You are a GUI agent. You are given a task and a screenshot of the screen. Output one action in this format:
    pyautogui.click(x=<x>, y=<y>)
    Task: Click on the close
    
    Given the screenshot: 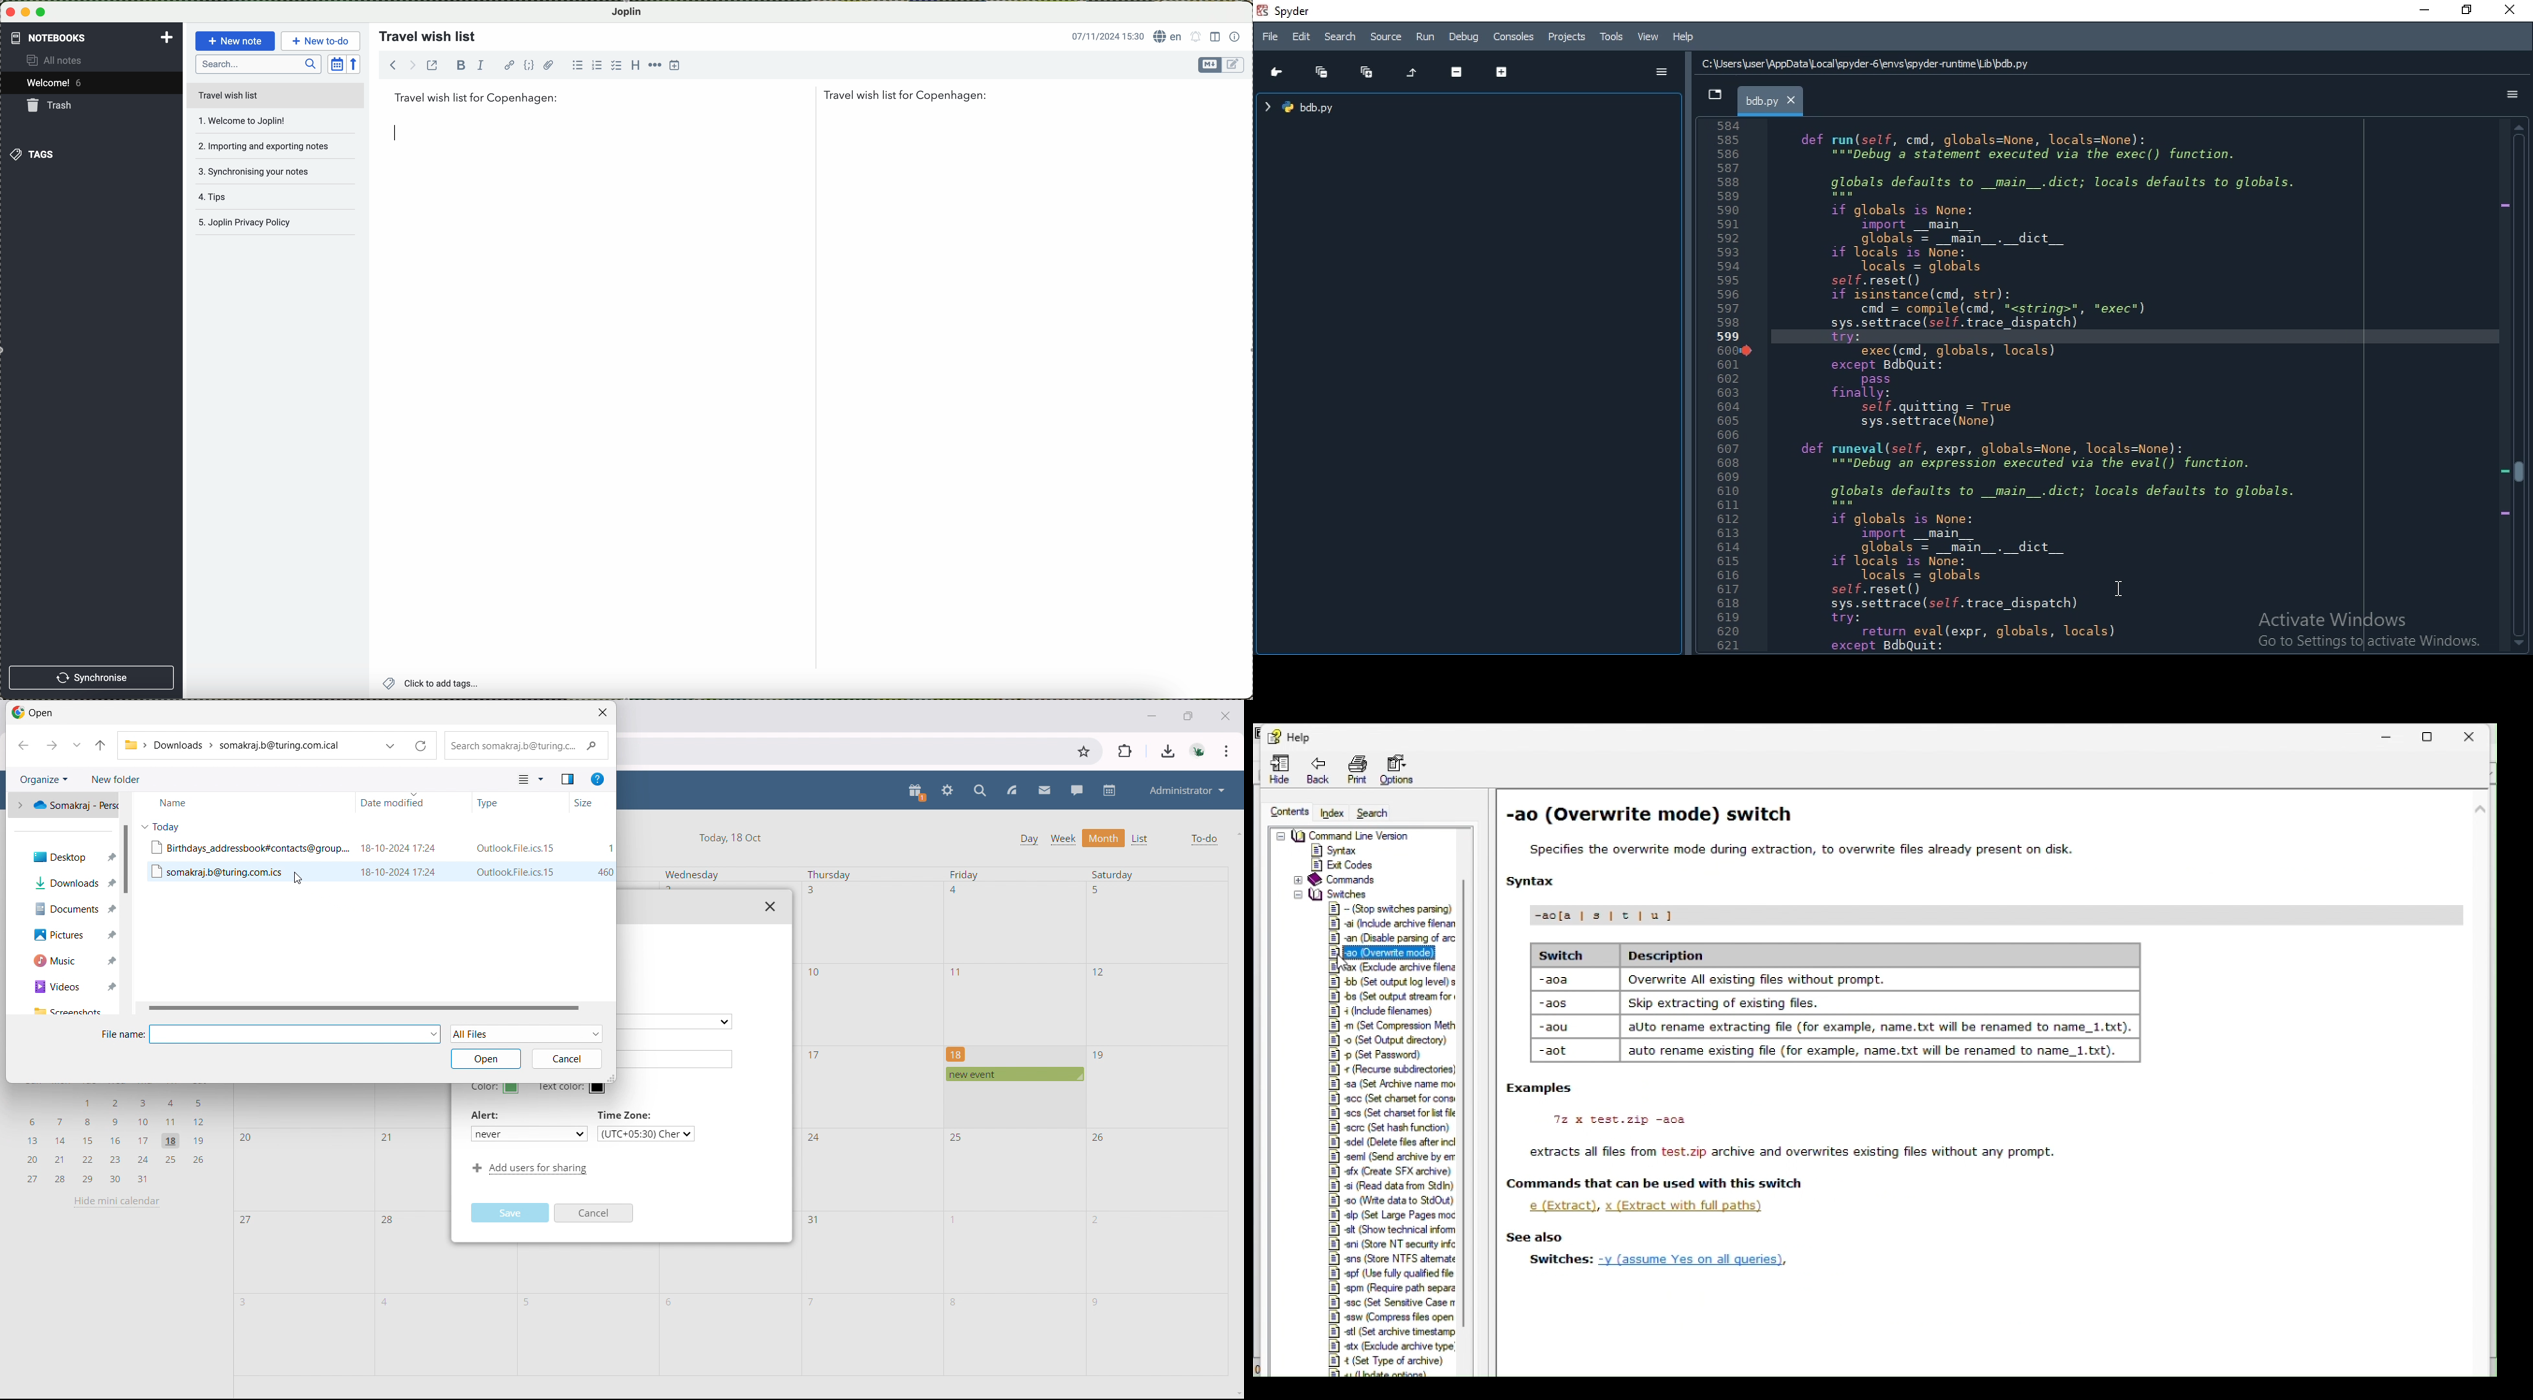 What is the action you would take?
    pyautogui.click(x=603, y=712)
    